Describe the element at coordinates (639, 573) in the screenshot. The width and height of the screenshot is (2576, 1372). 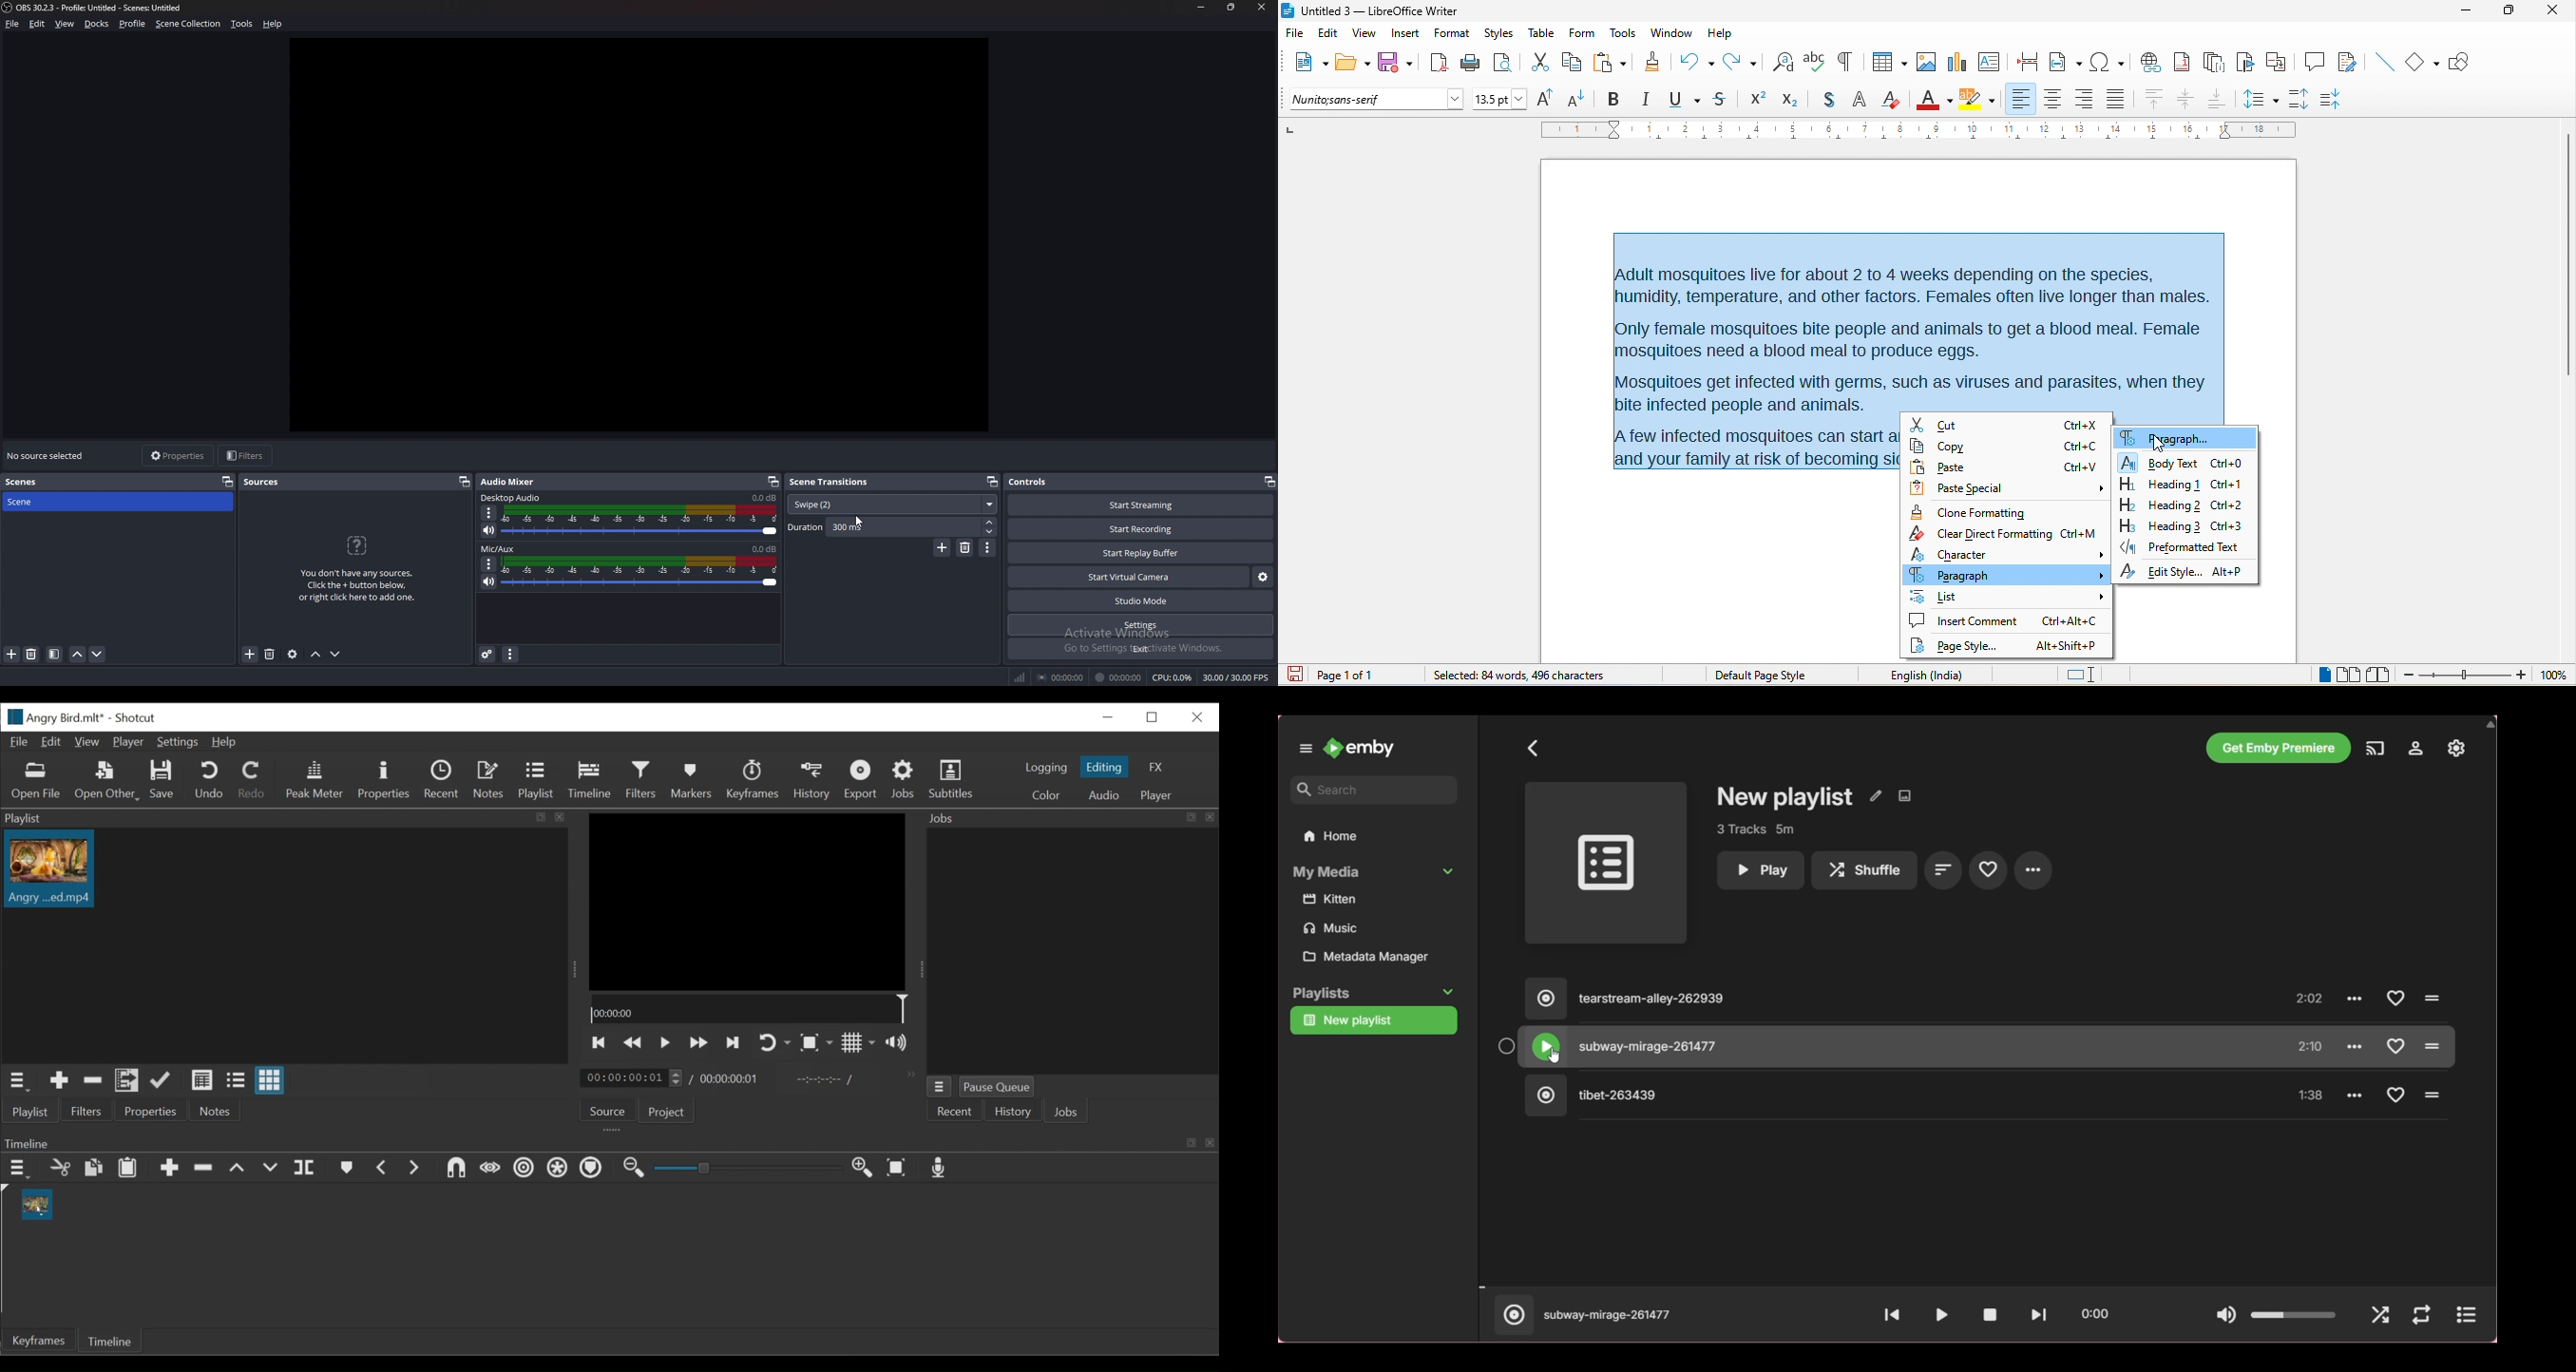
I see `volume adjust` at that location.